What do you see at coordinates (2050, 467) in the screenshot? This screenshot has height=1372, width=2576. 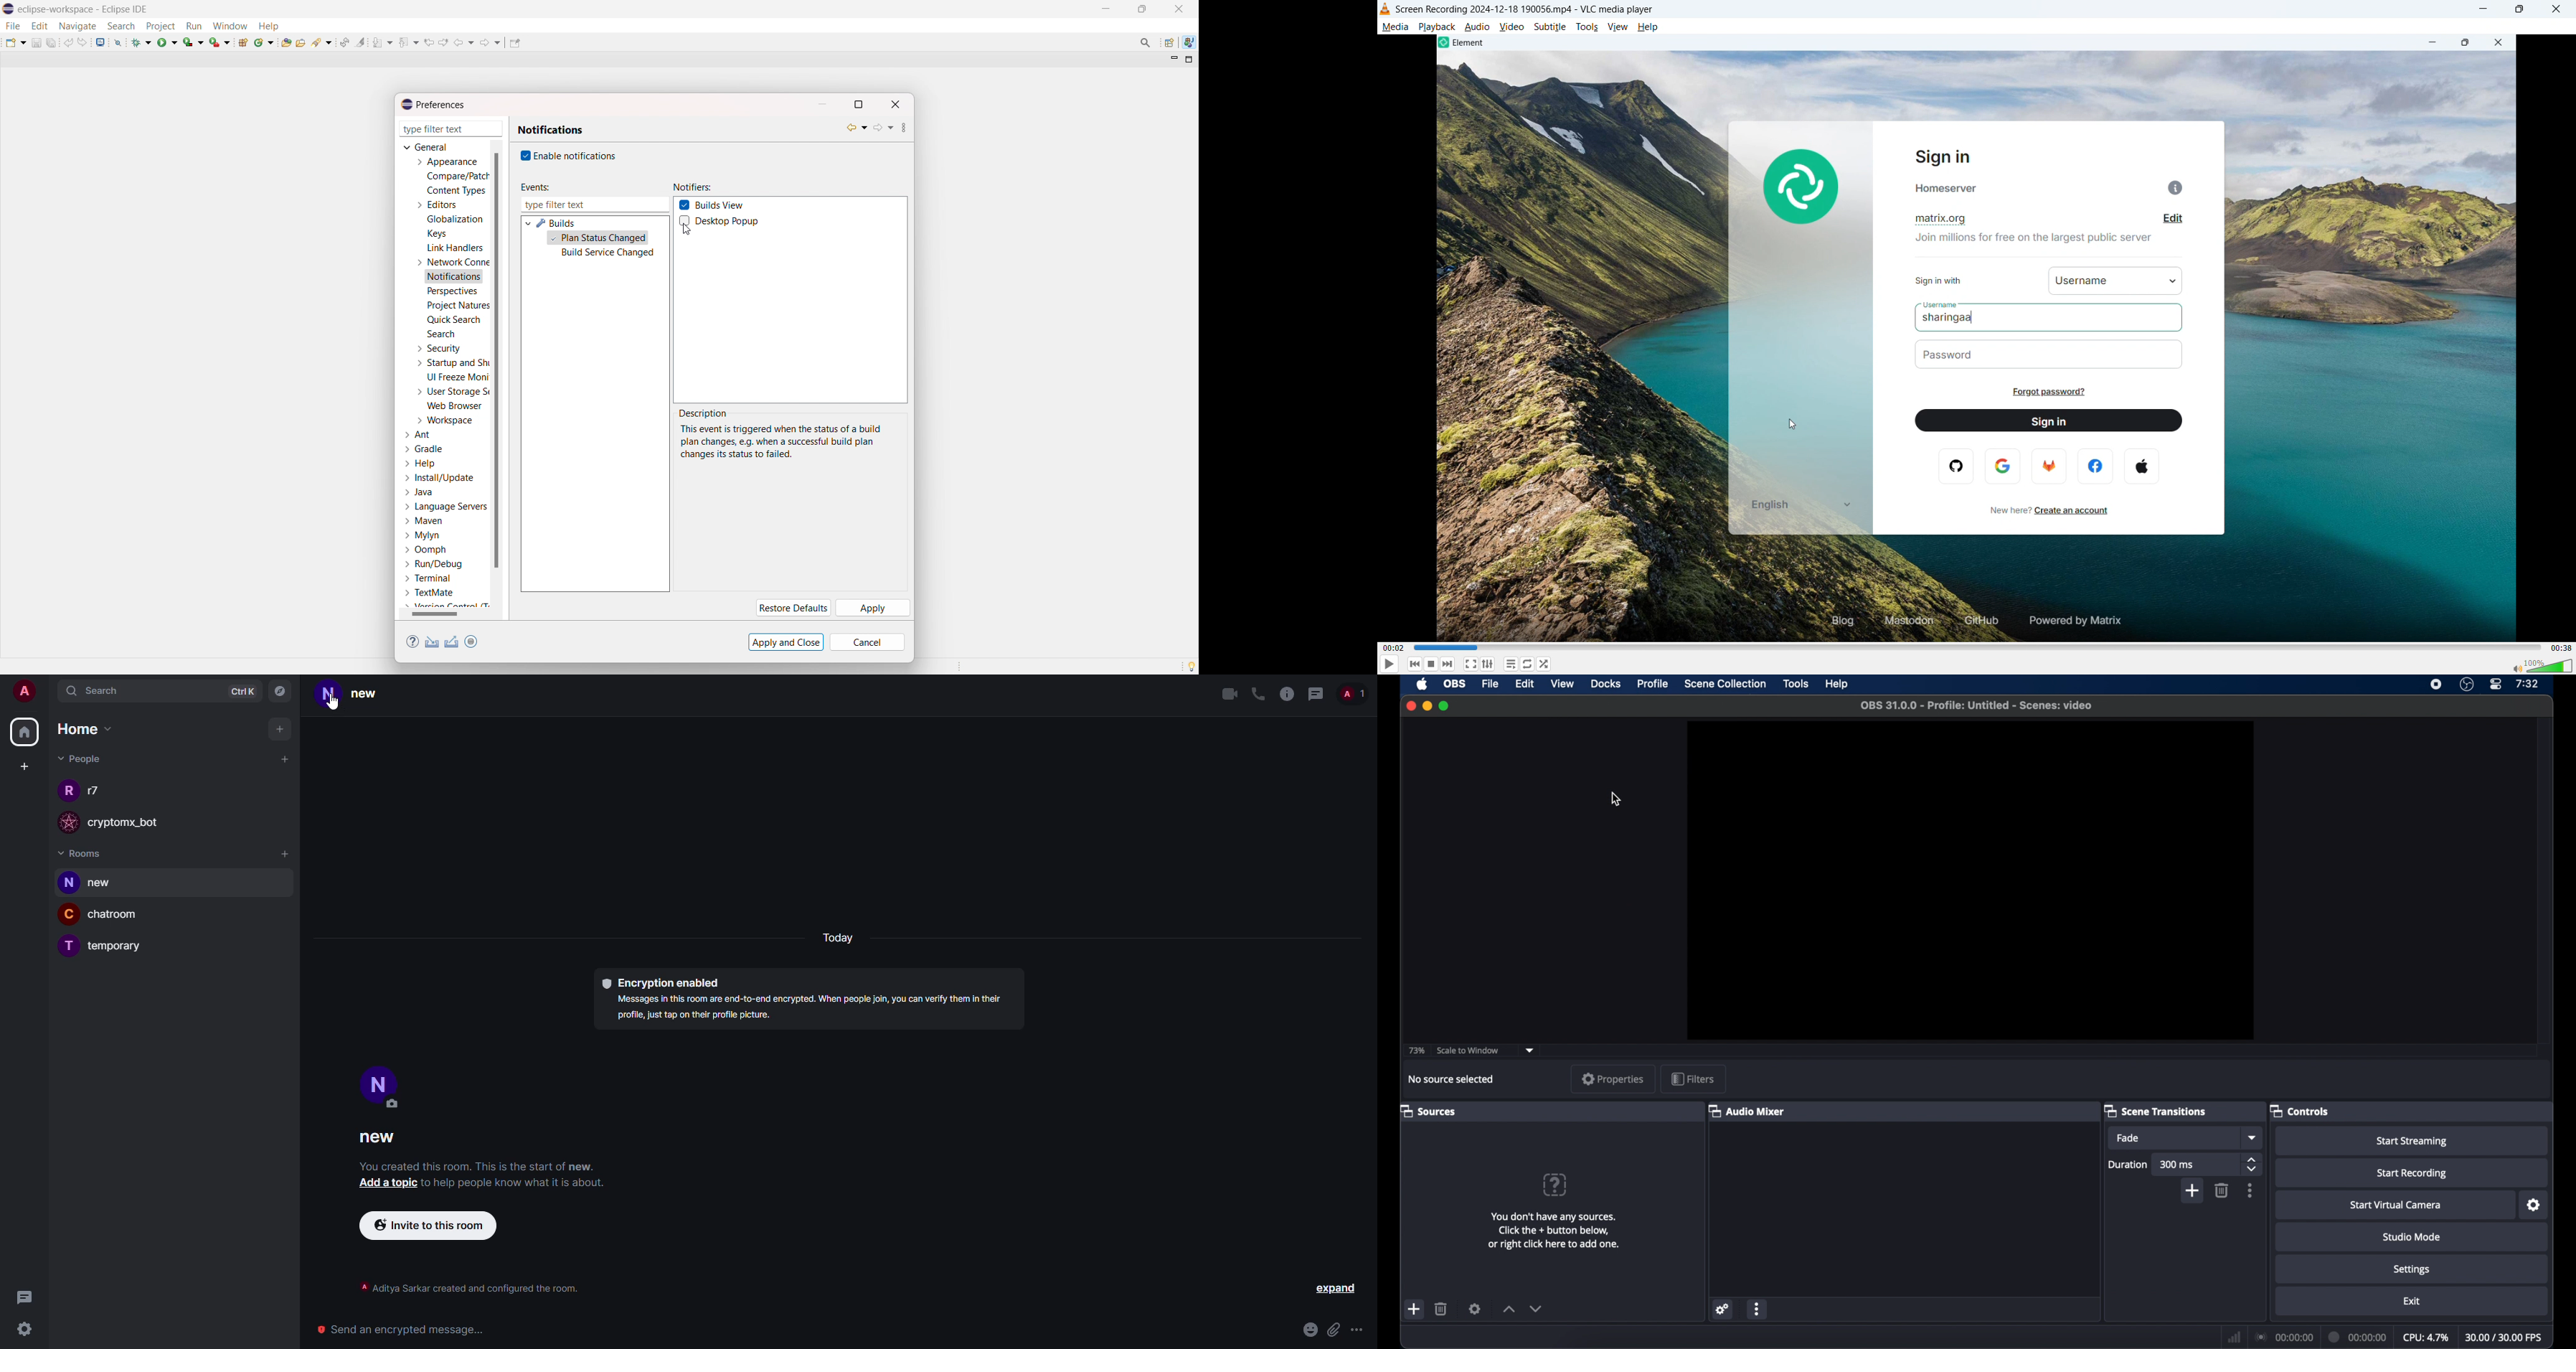 I see `GitLab` at bounding box center [2050, 467].